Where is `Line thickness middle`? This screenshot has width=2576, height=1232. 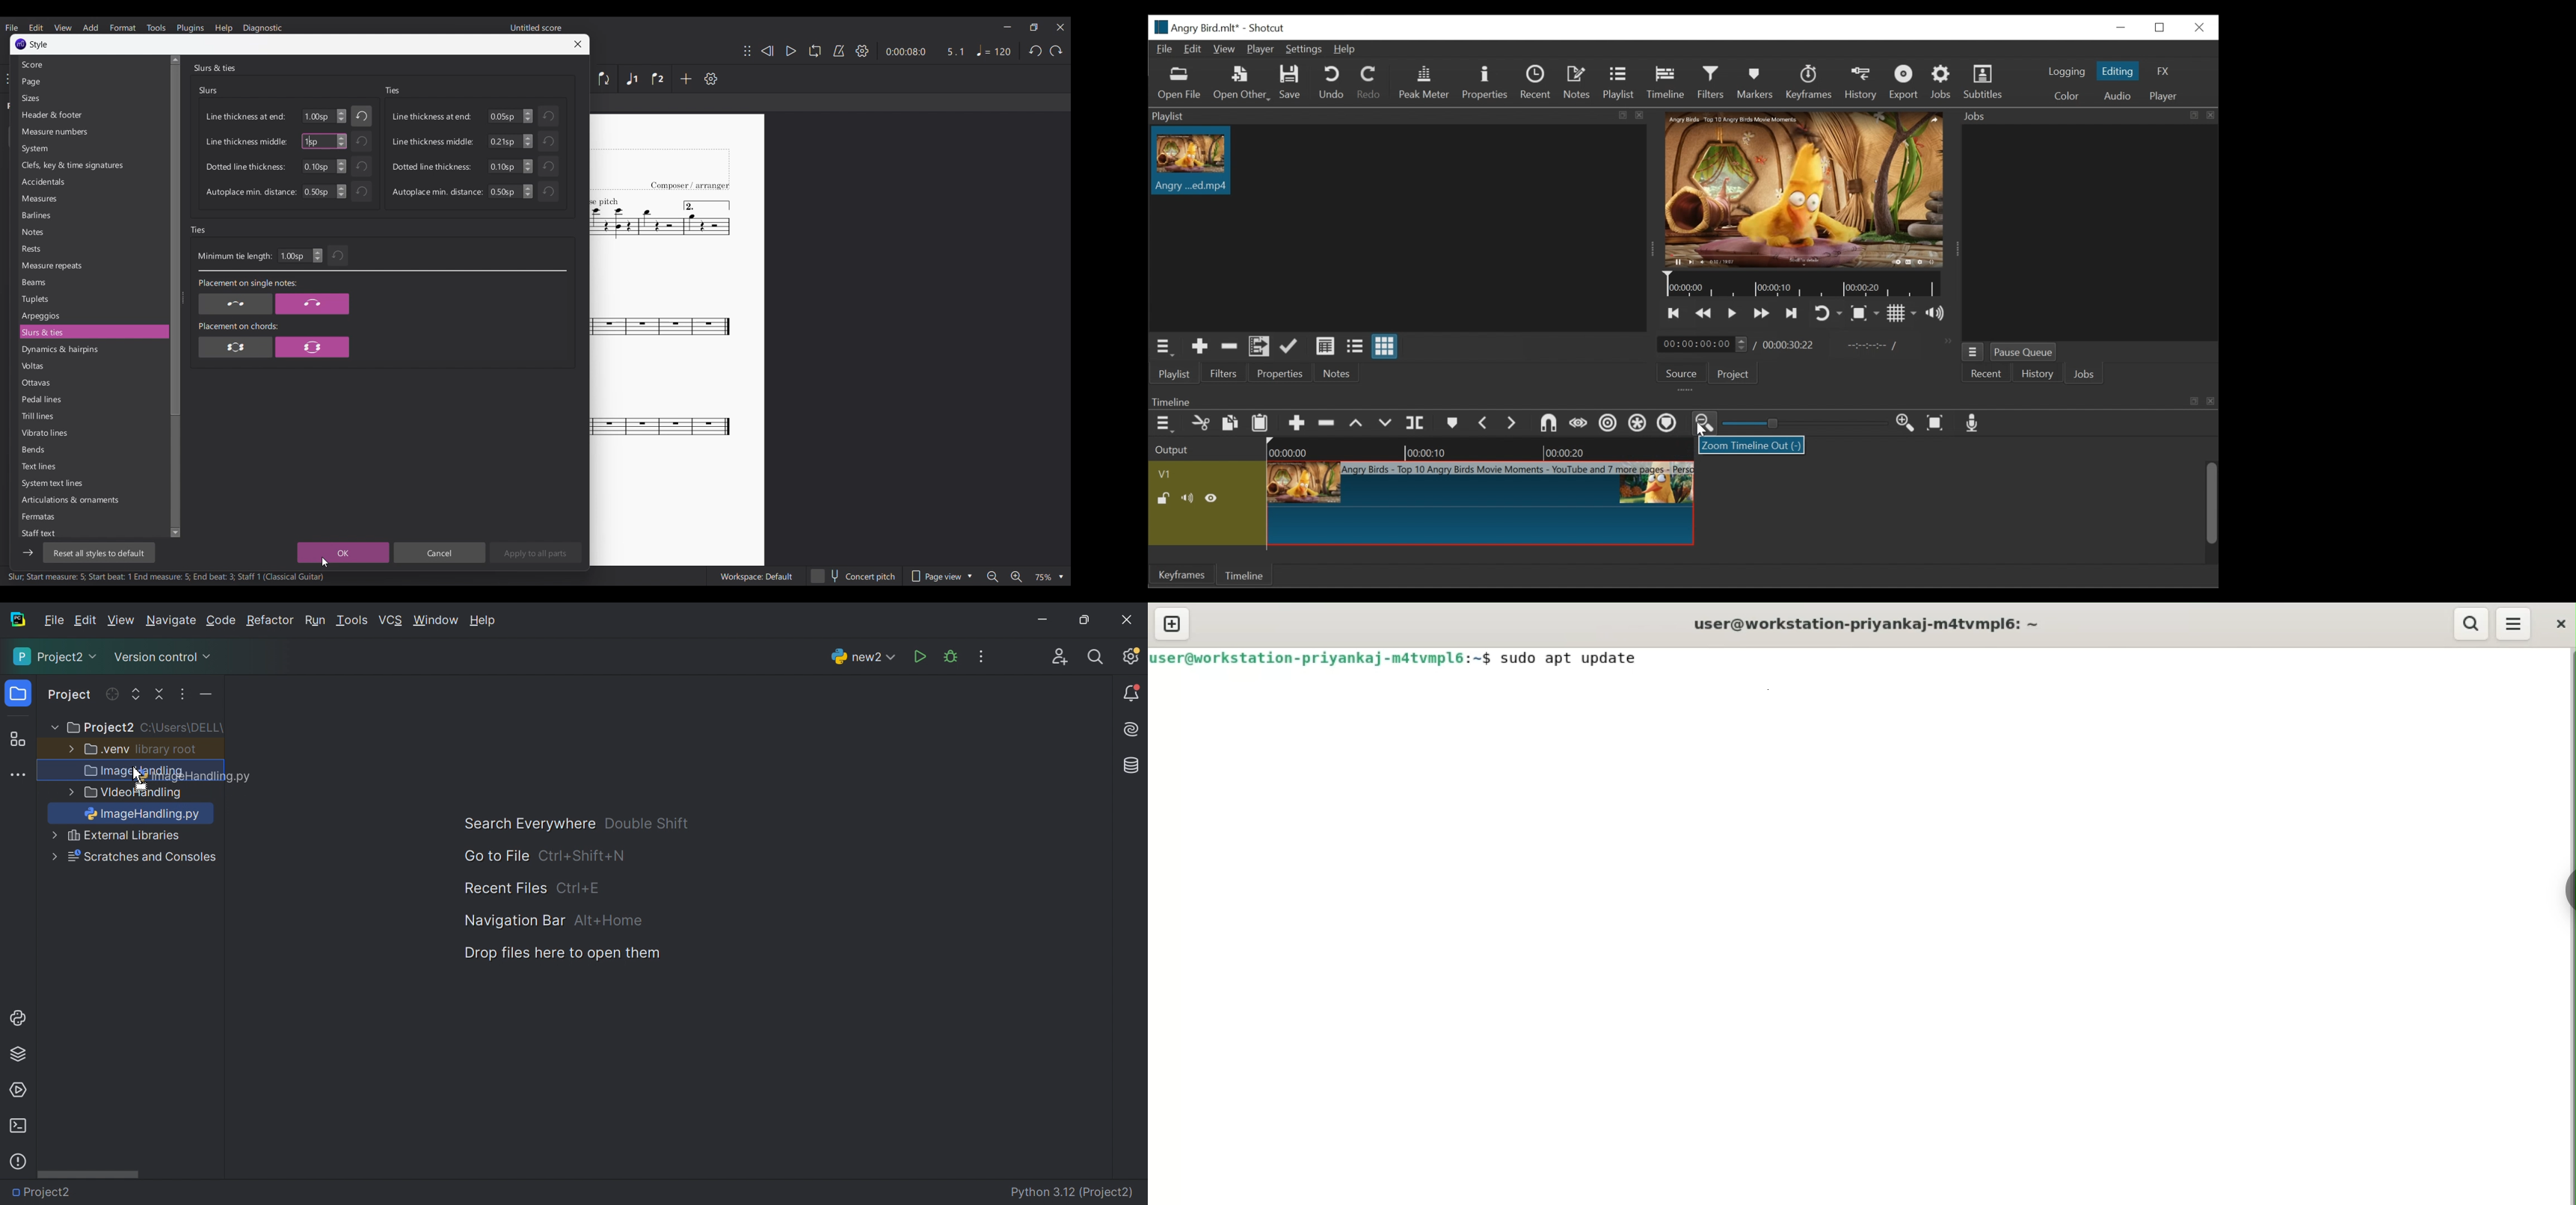 Line thickness middle is located at coordinates (247, 141).